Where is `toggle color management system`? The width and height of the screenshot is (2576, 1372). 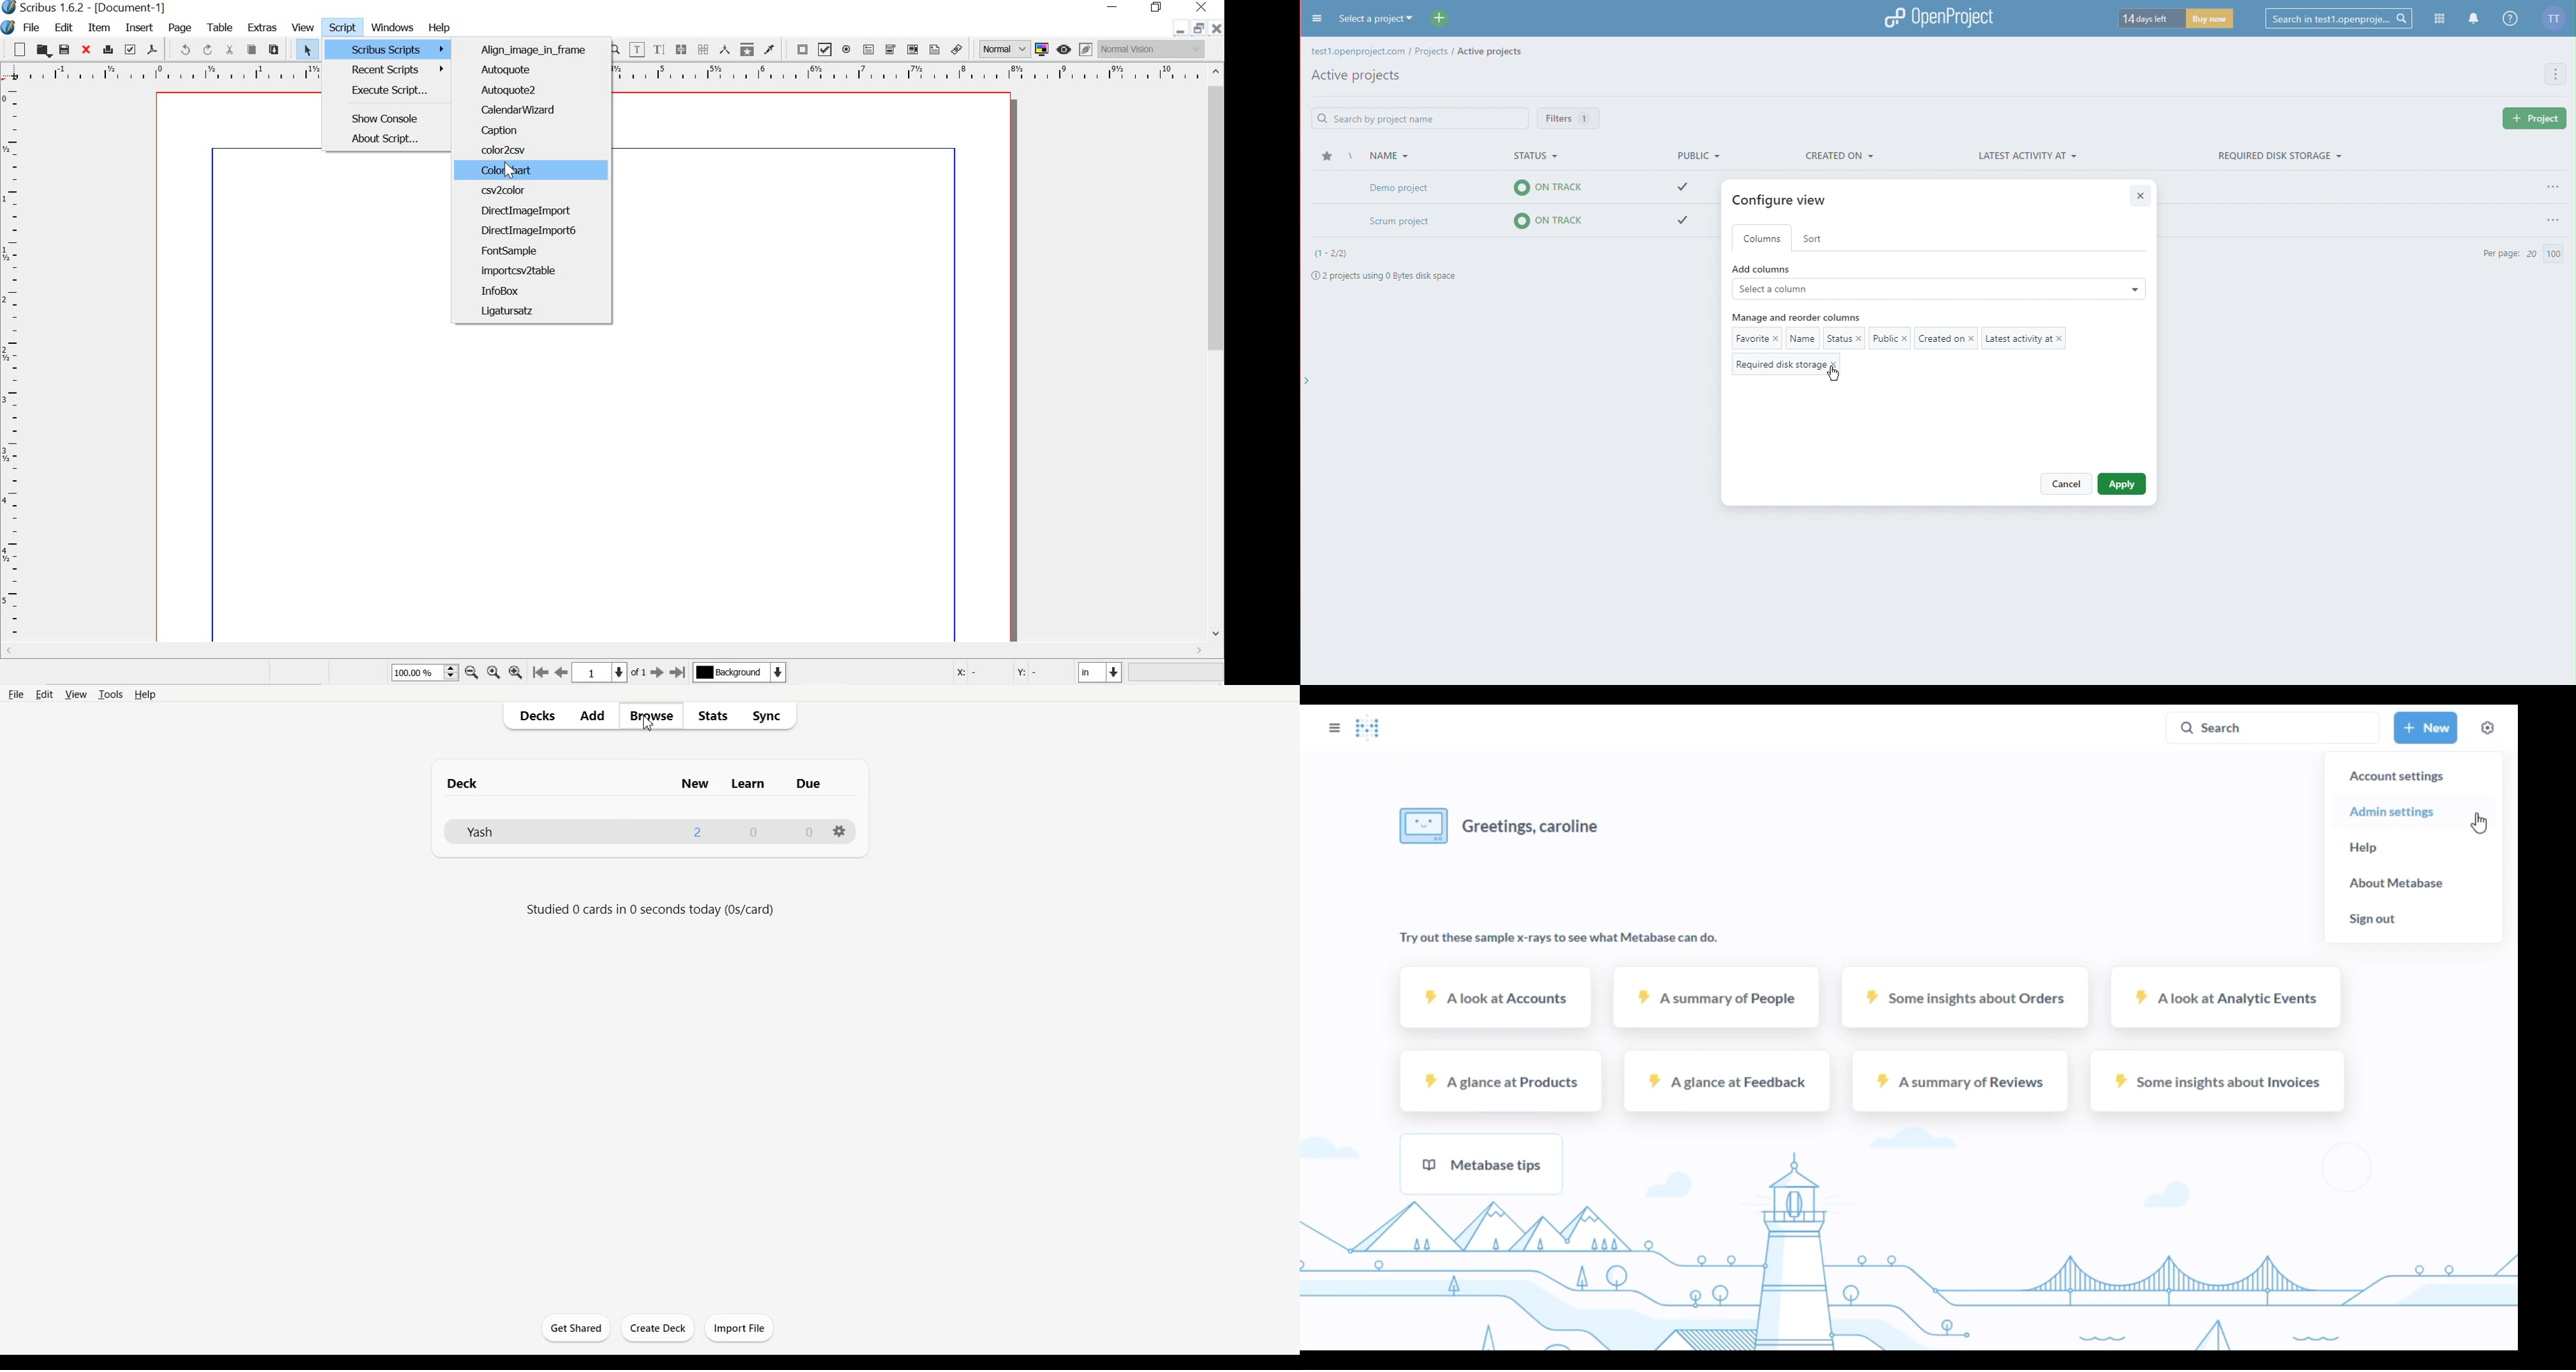
toggle color management system is located at coordinates (1044, 48).